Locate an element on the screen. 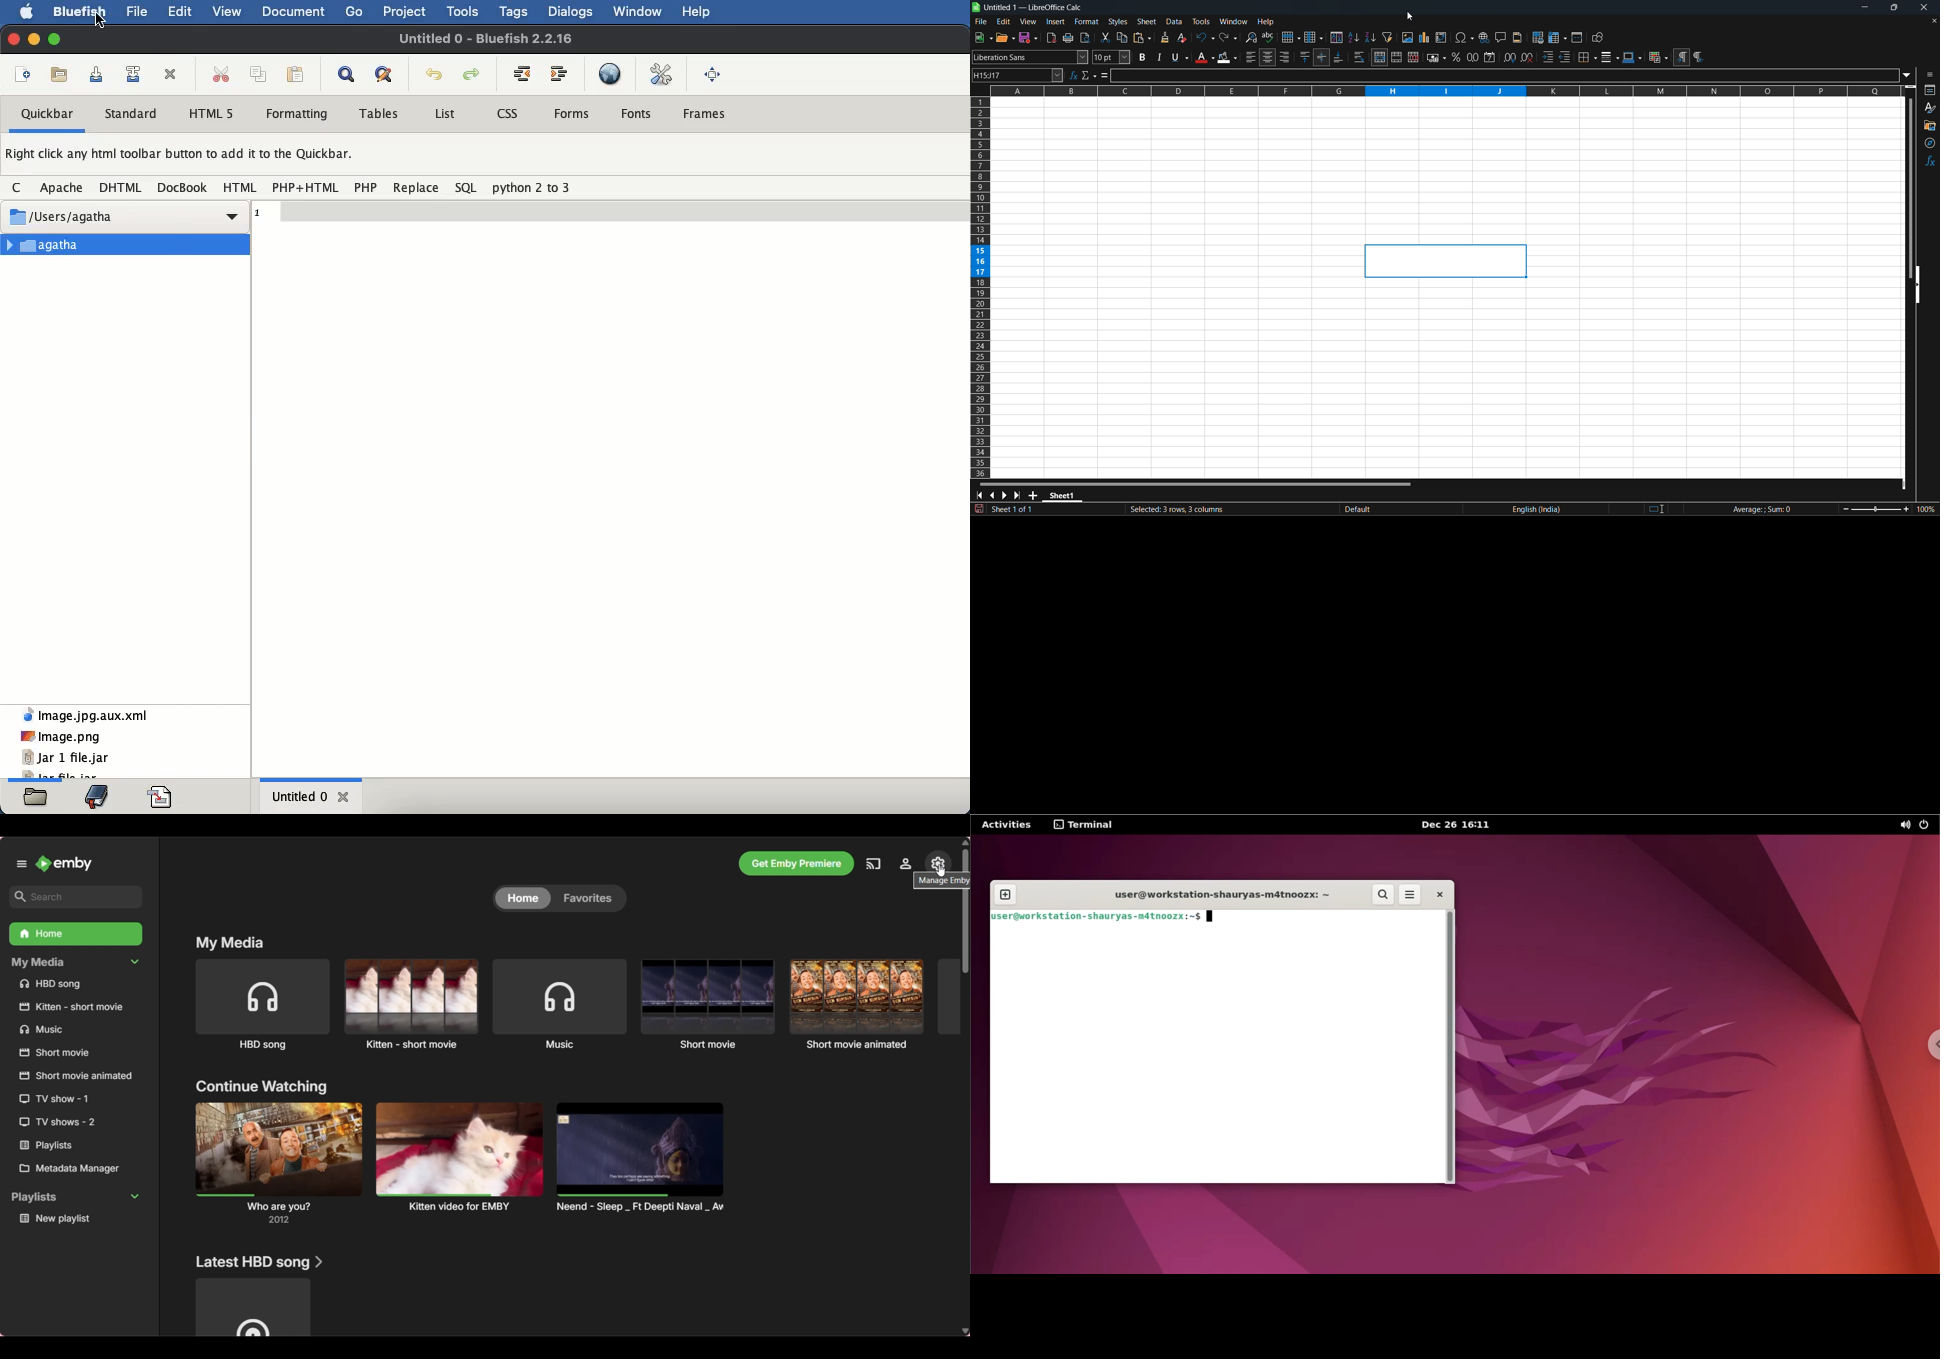 The image size is (1960, 1372). border styles is located at coordinates (1611, 58).